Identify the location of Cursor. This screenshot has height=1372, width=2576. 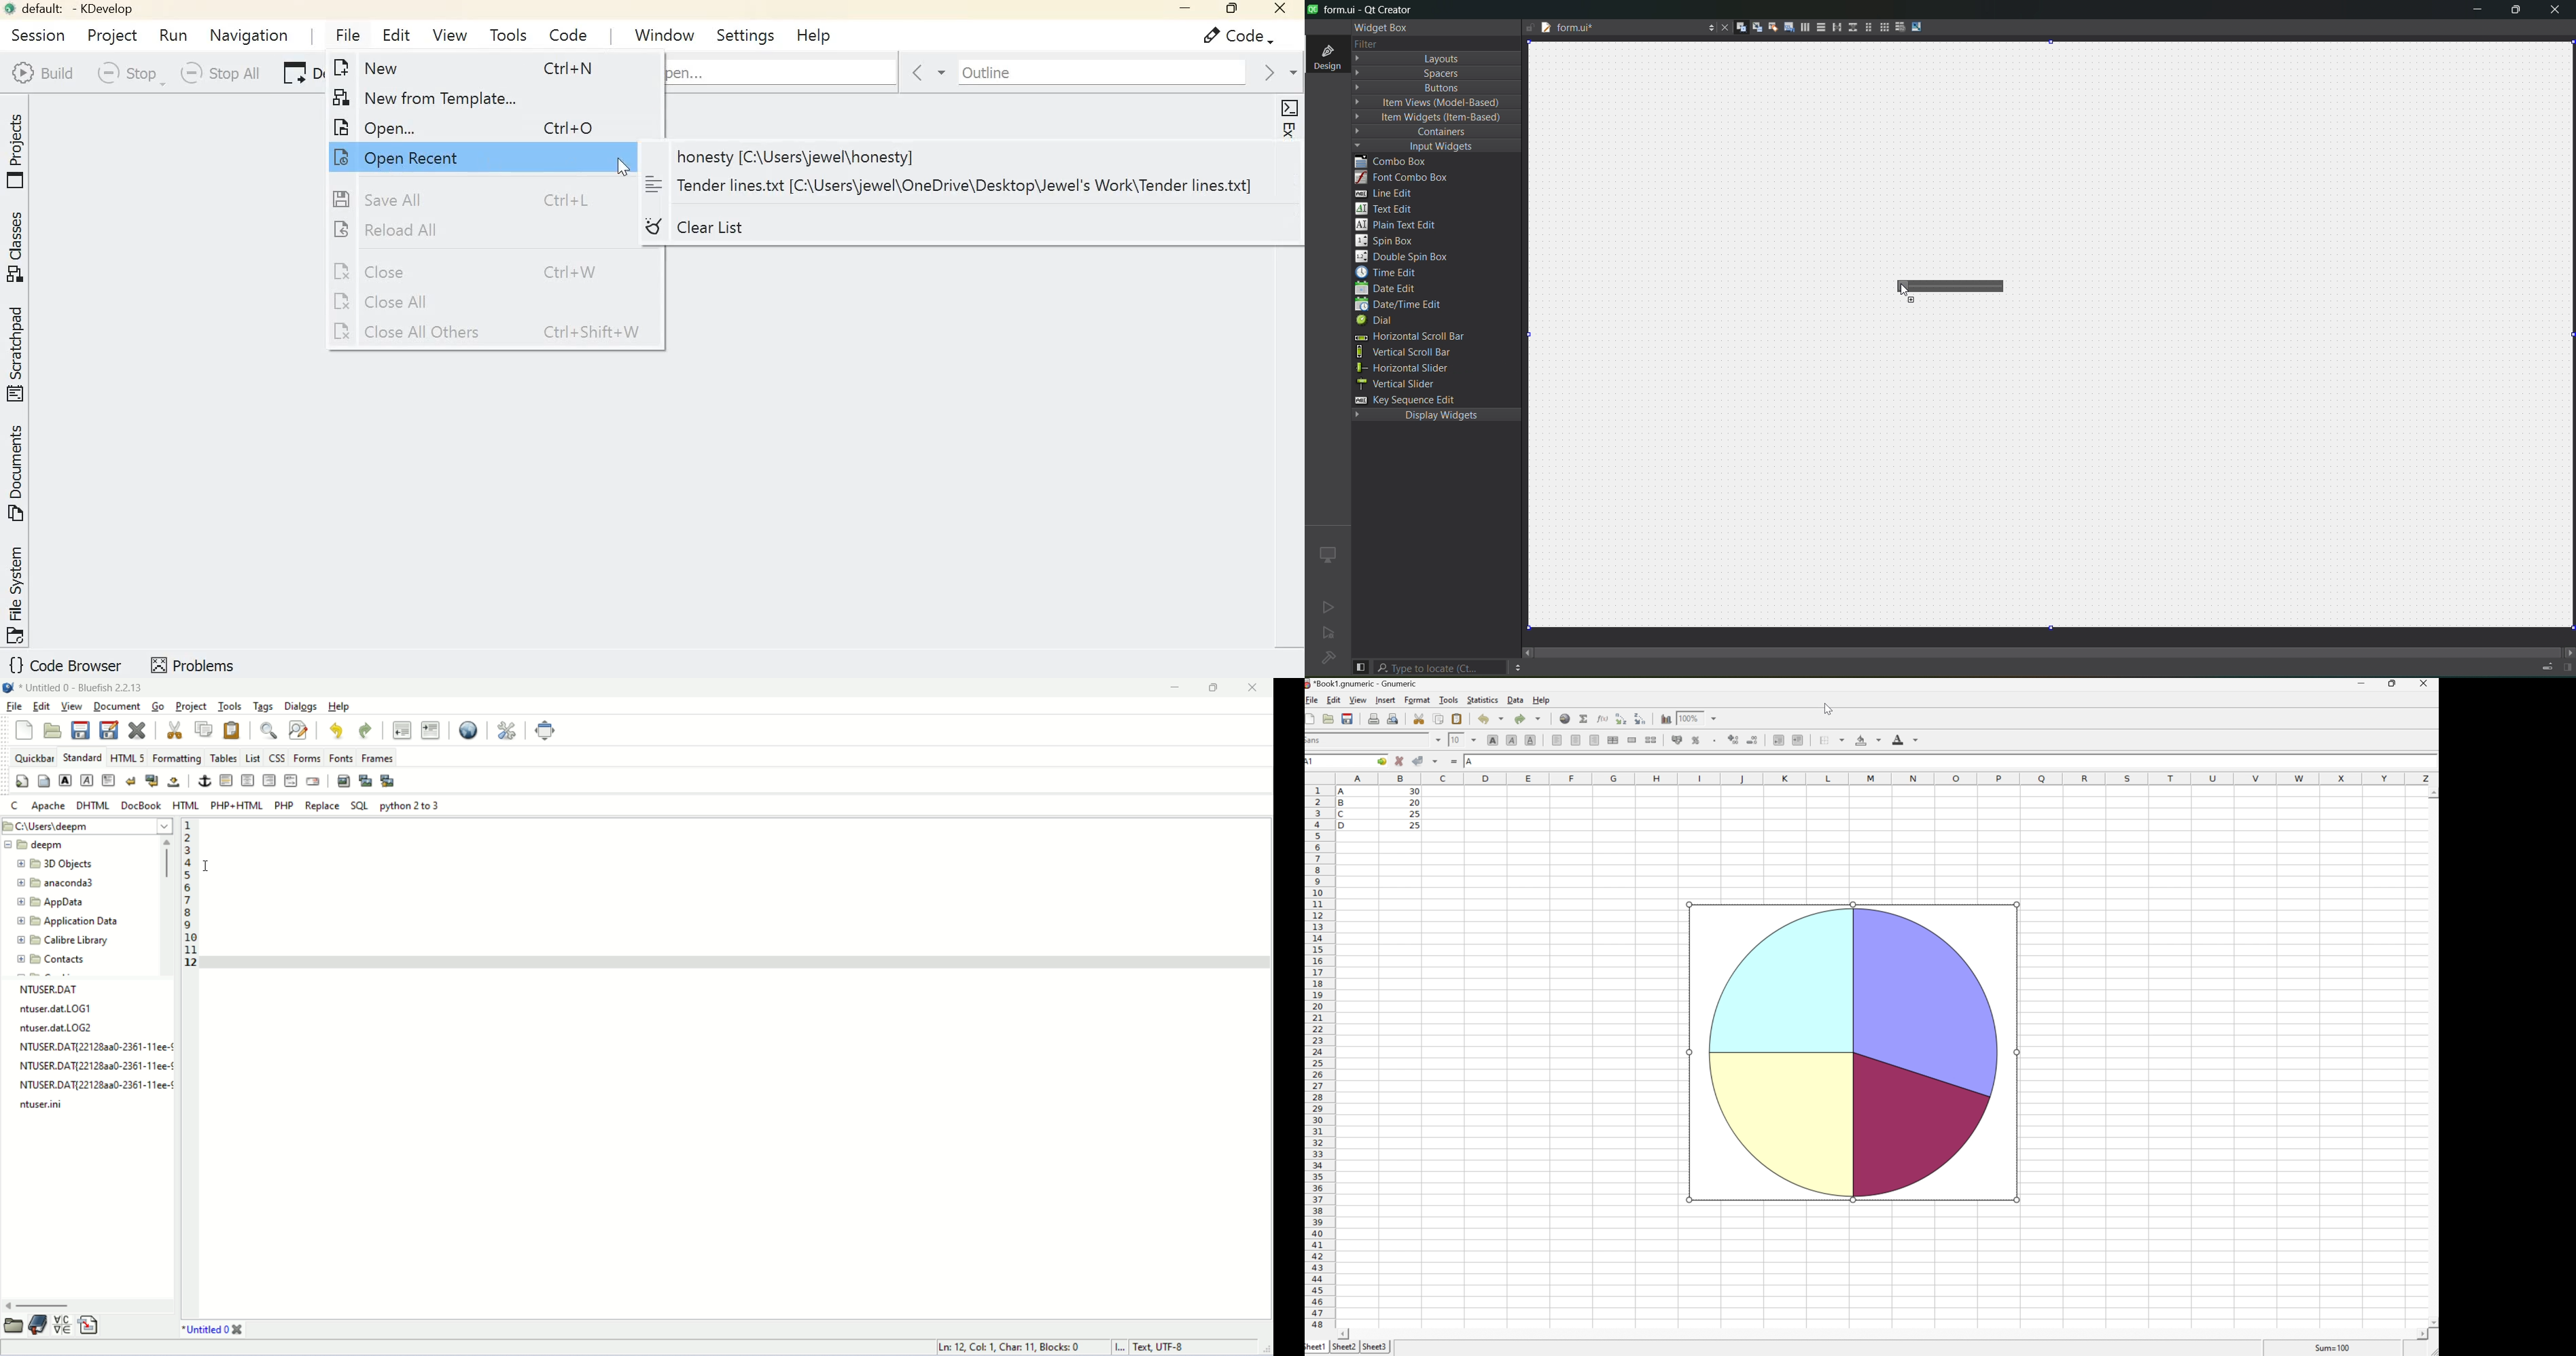
(1826, 710).